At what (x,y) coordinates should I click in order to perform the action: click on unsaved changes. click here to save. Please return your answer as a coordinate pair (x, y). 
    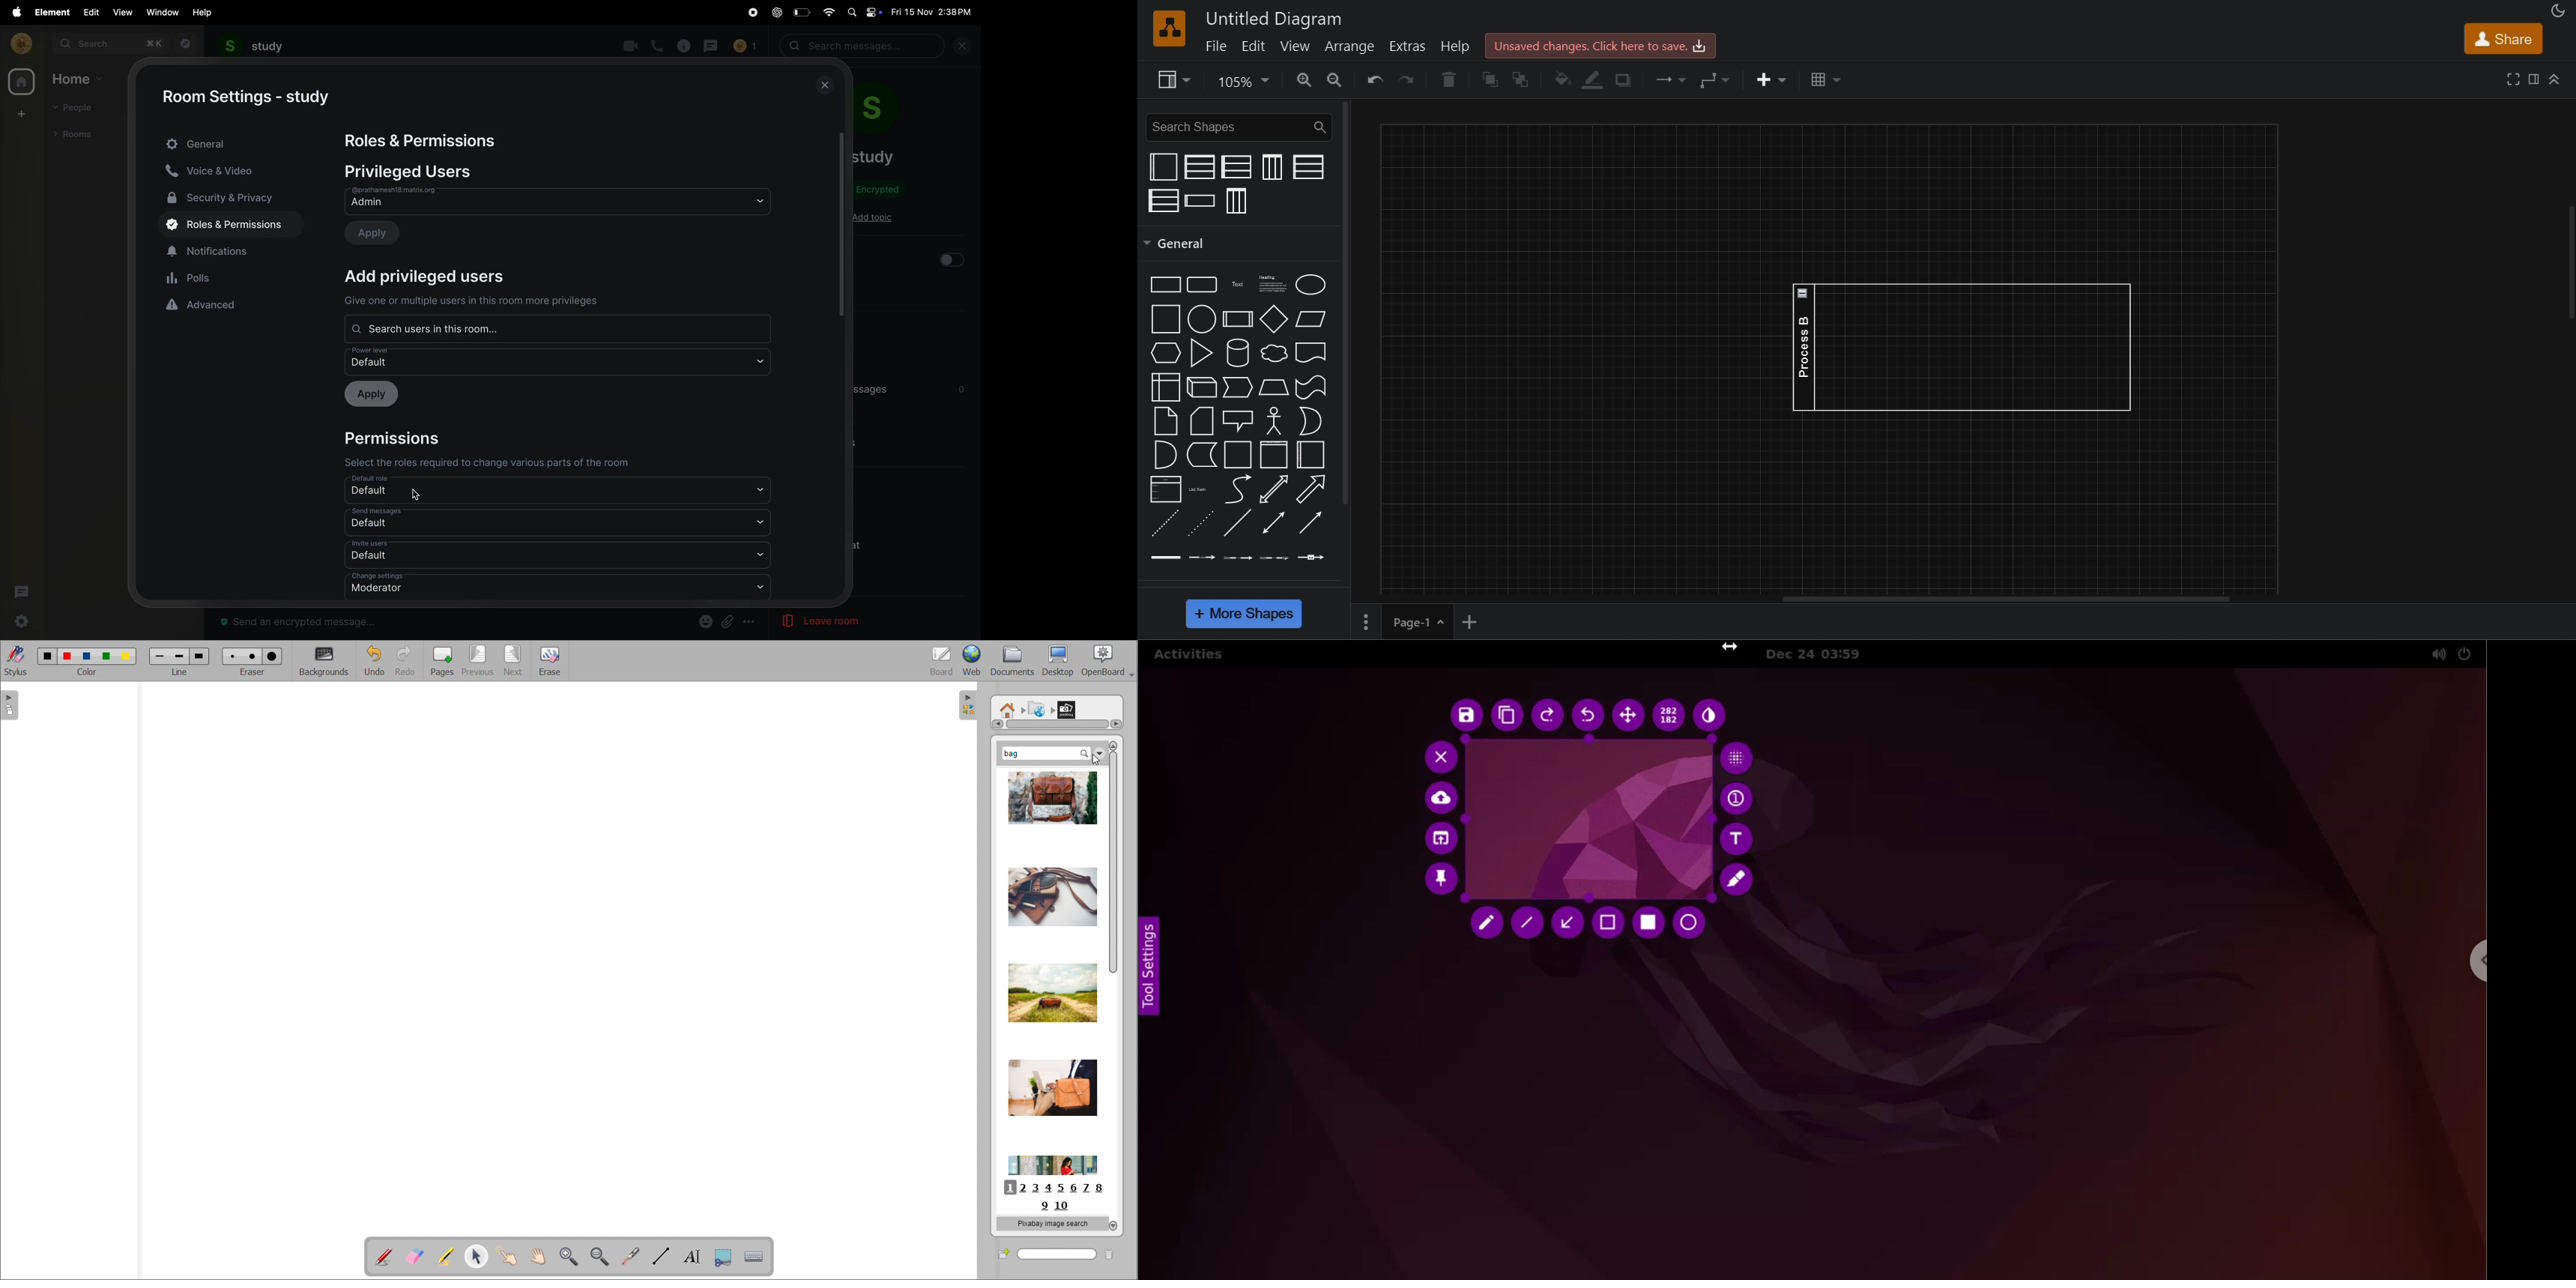
    Looking at the image, I should click on (1606, 44).